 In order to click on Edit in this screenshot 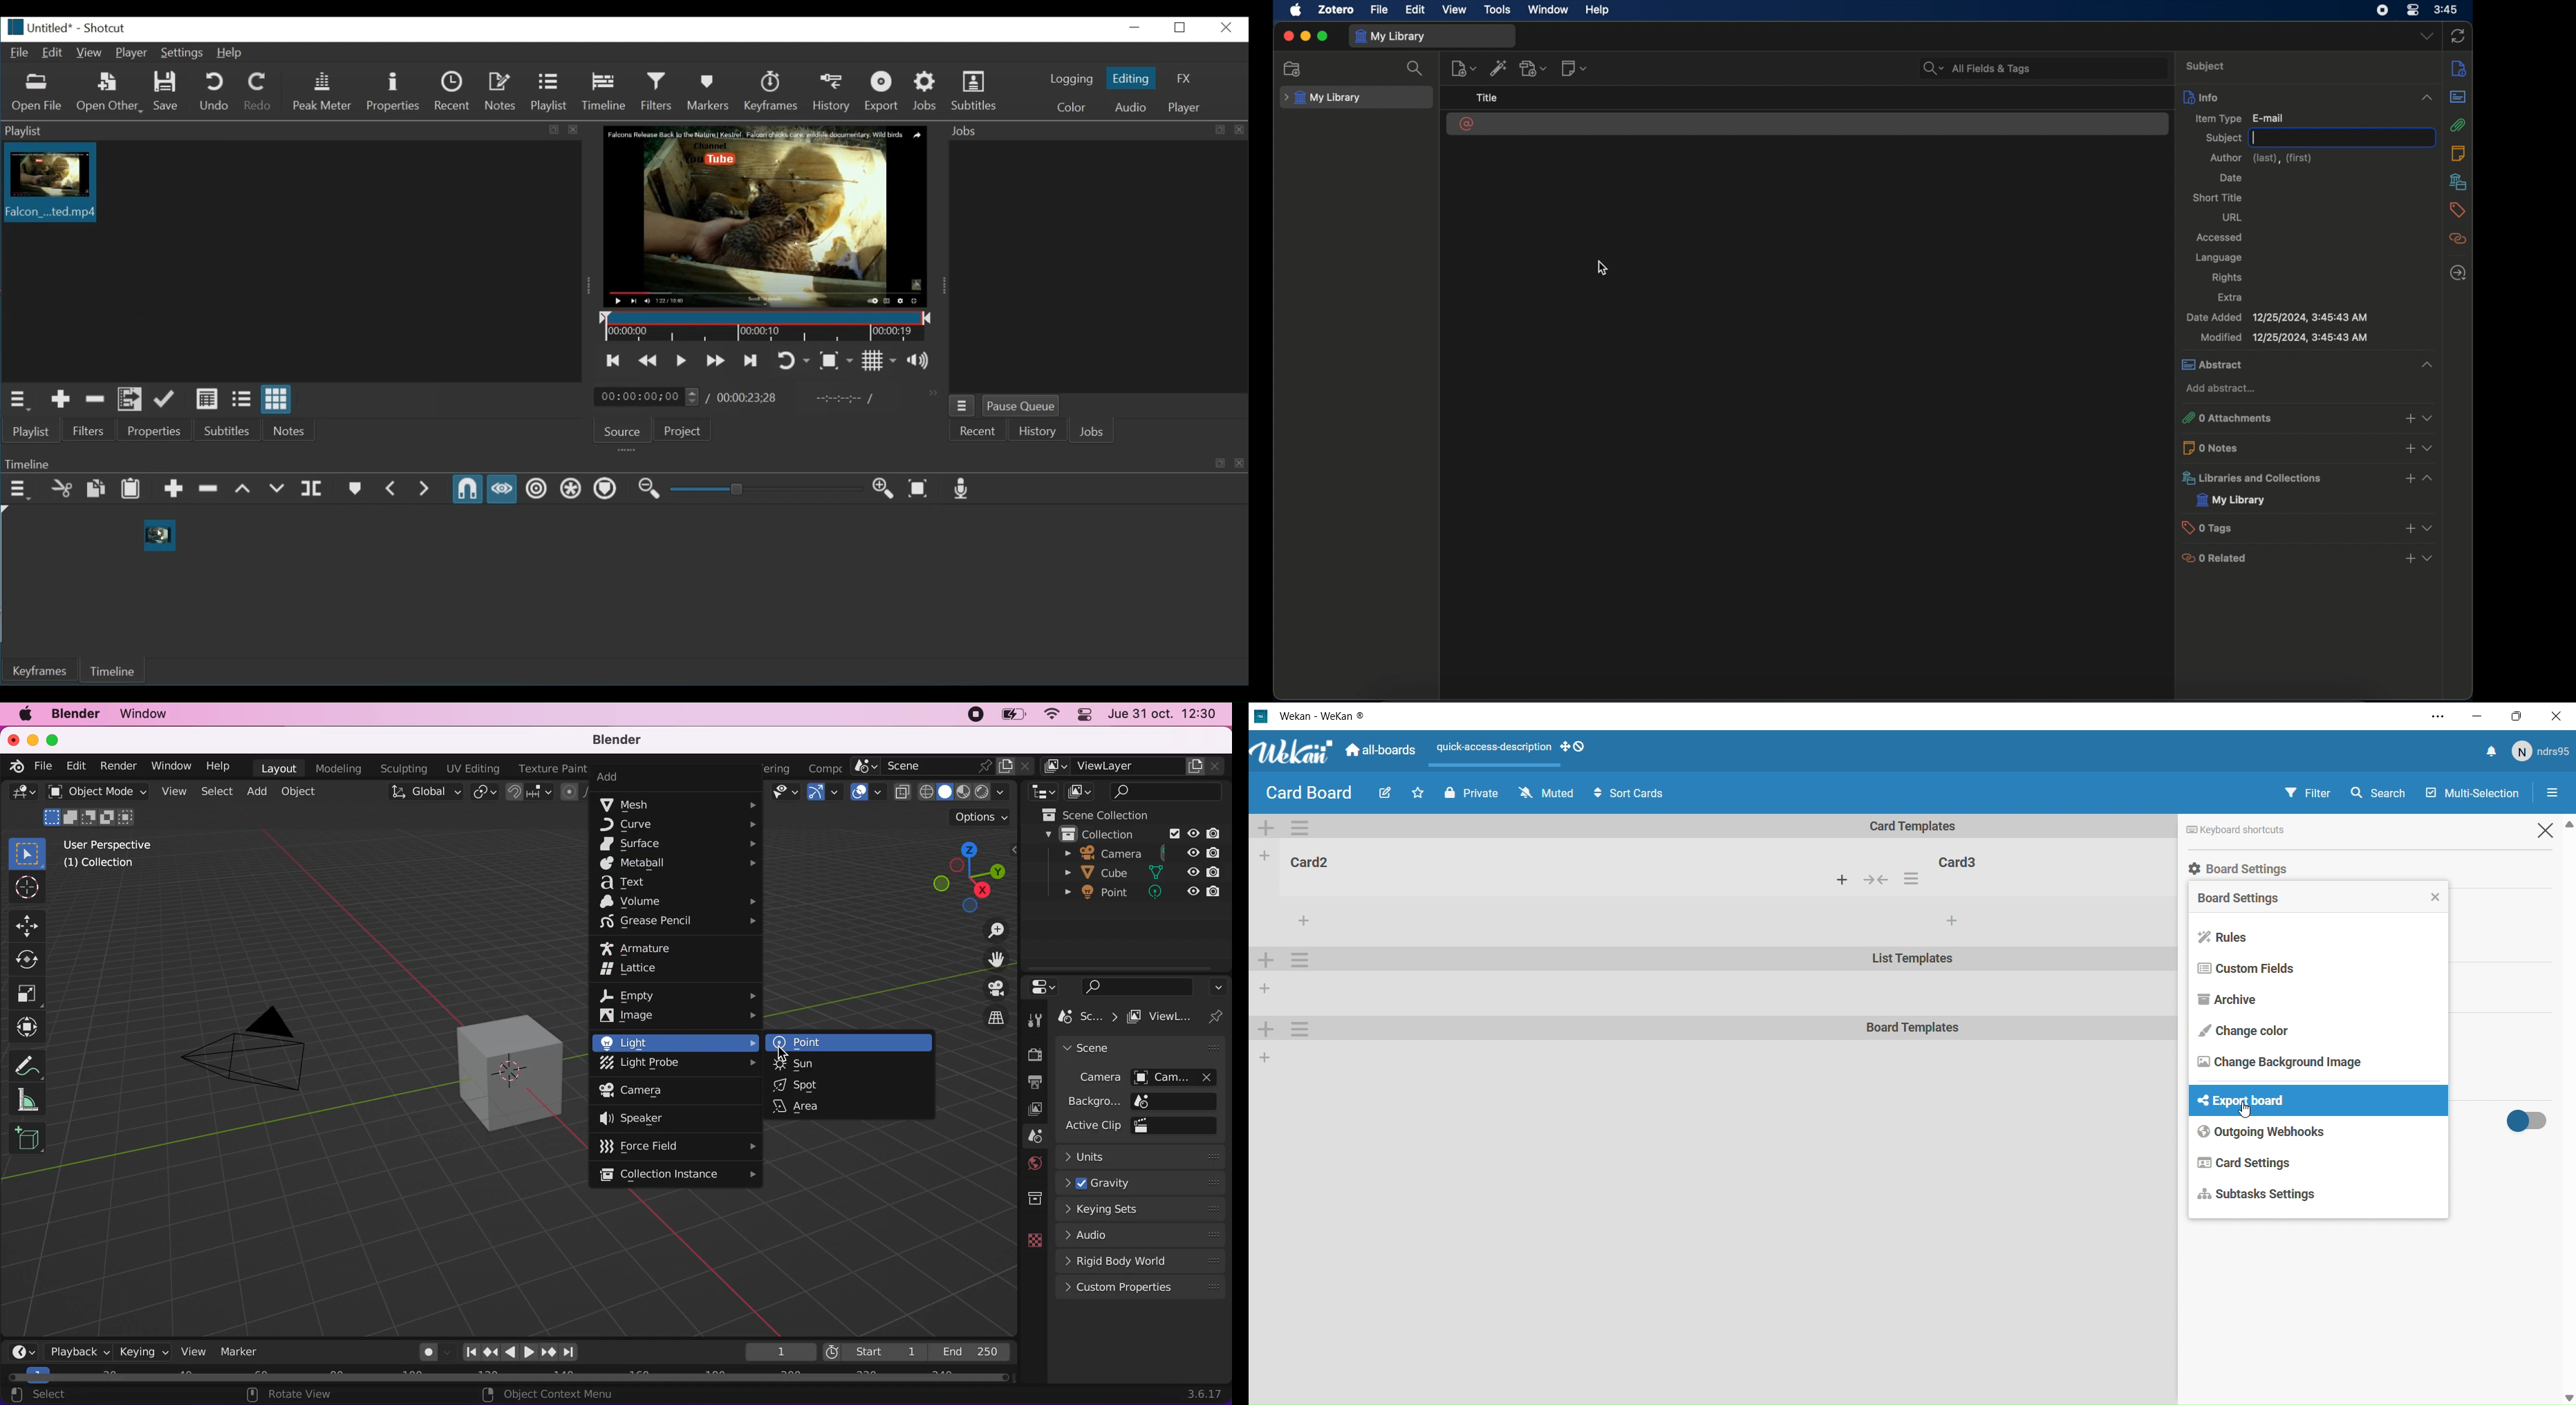, I will do `click(53, 53)`.